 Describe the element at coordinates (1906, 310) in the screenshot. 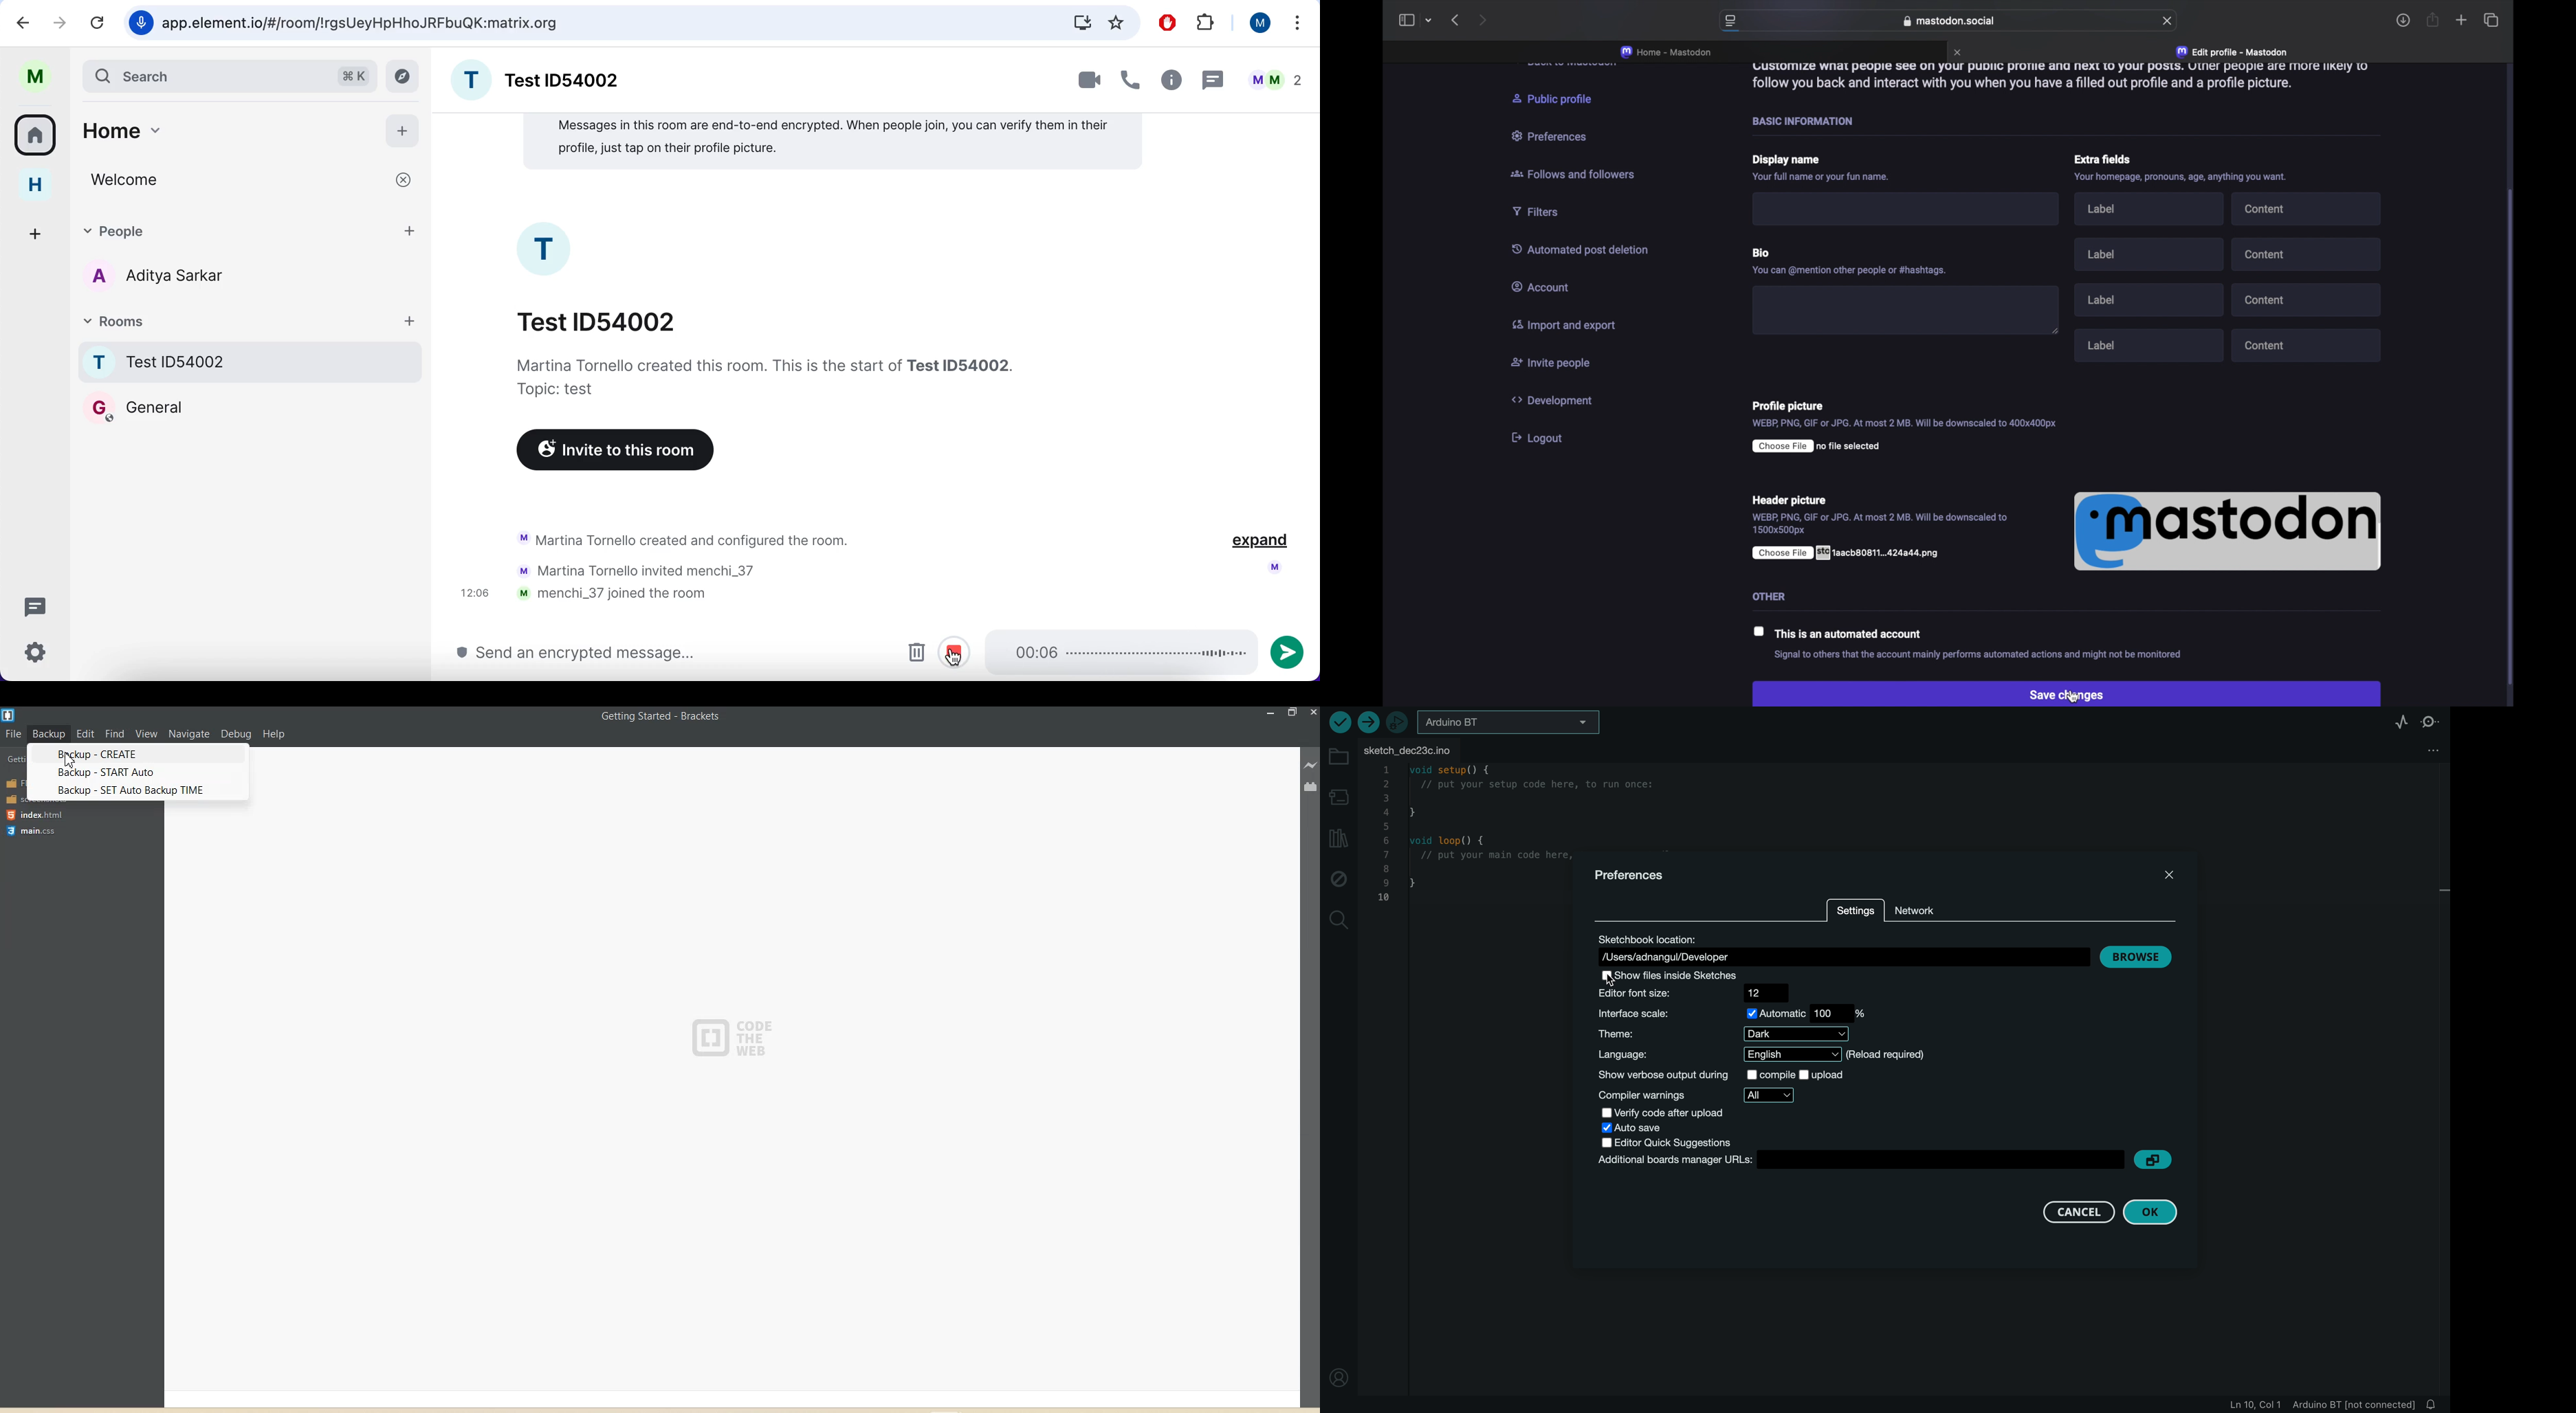

I see `blank box` at that location.